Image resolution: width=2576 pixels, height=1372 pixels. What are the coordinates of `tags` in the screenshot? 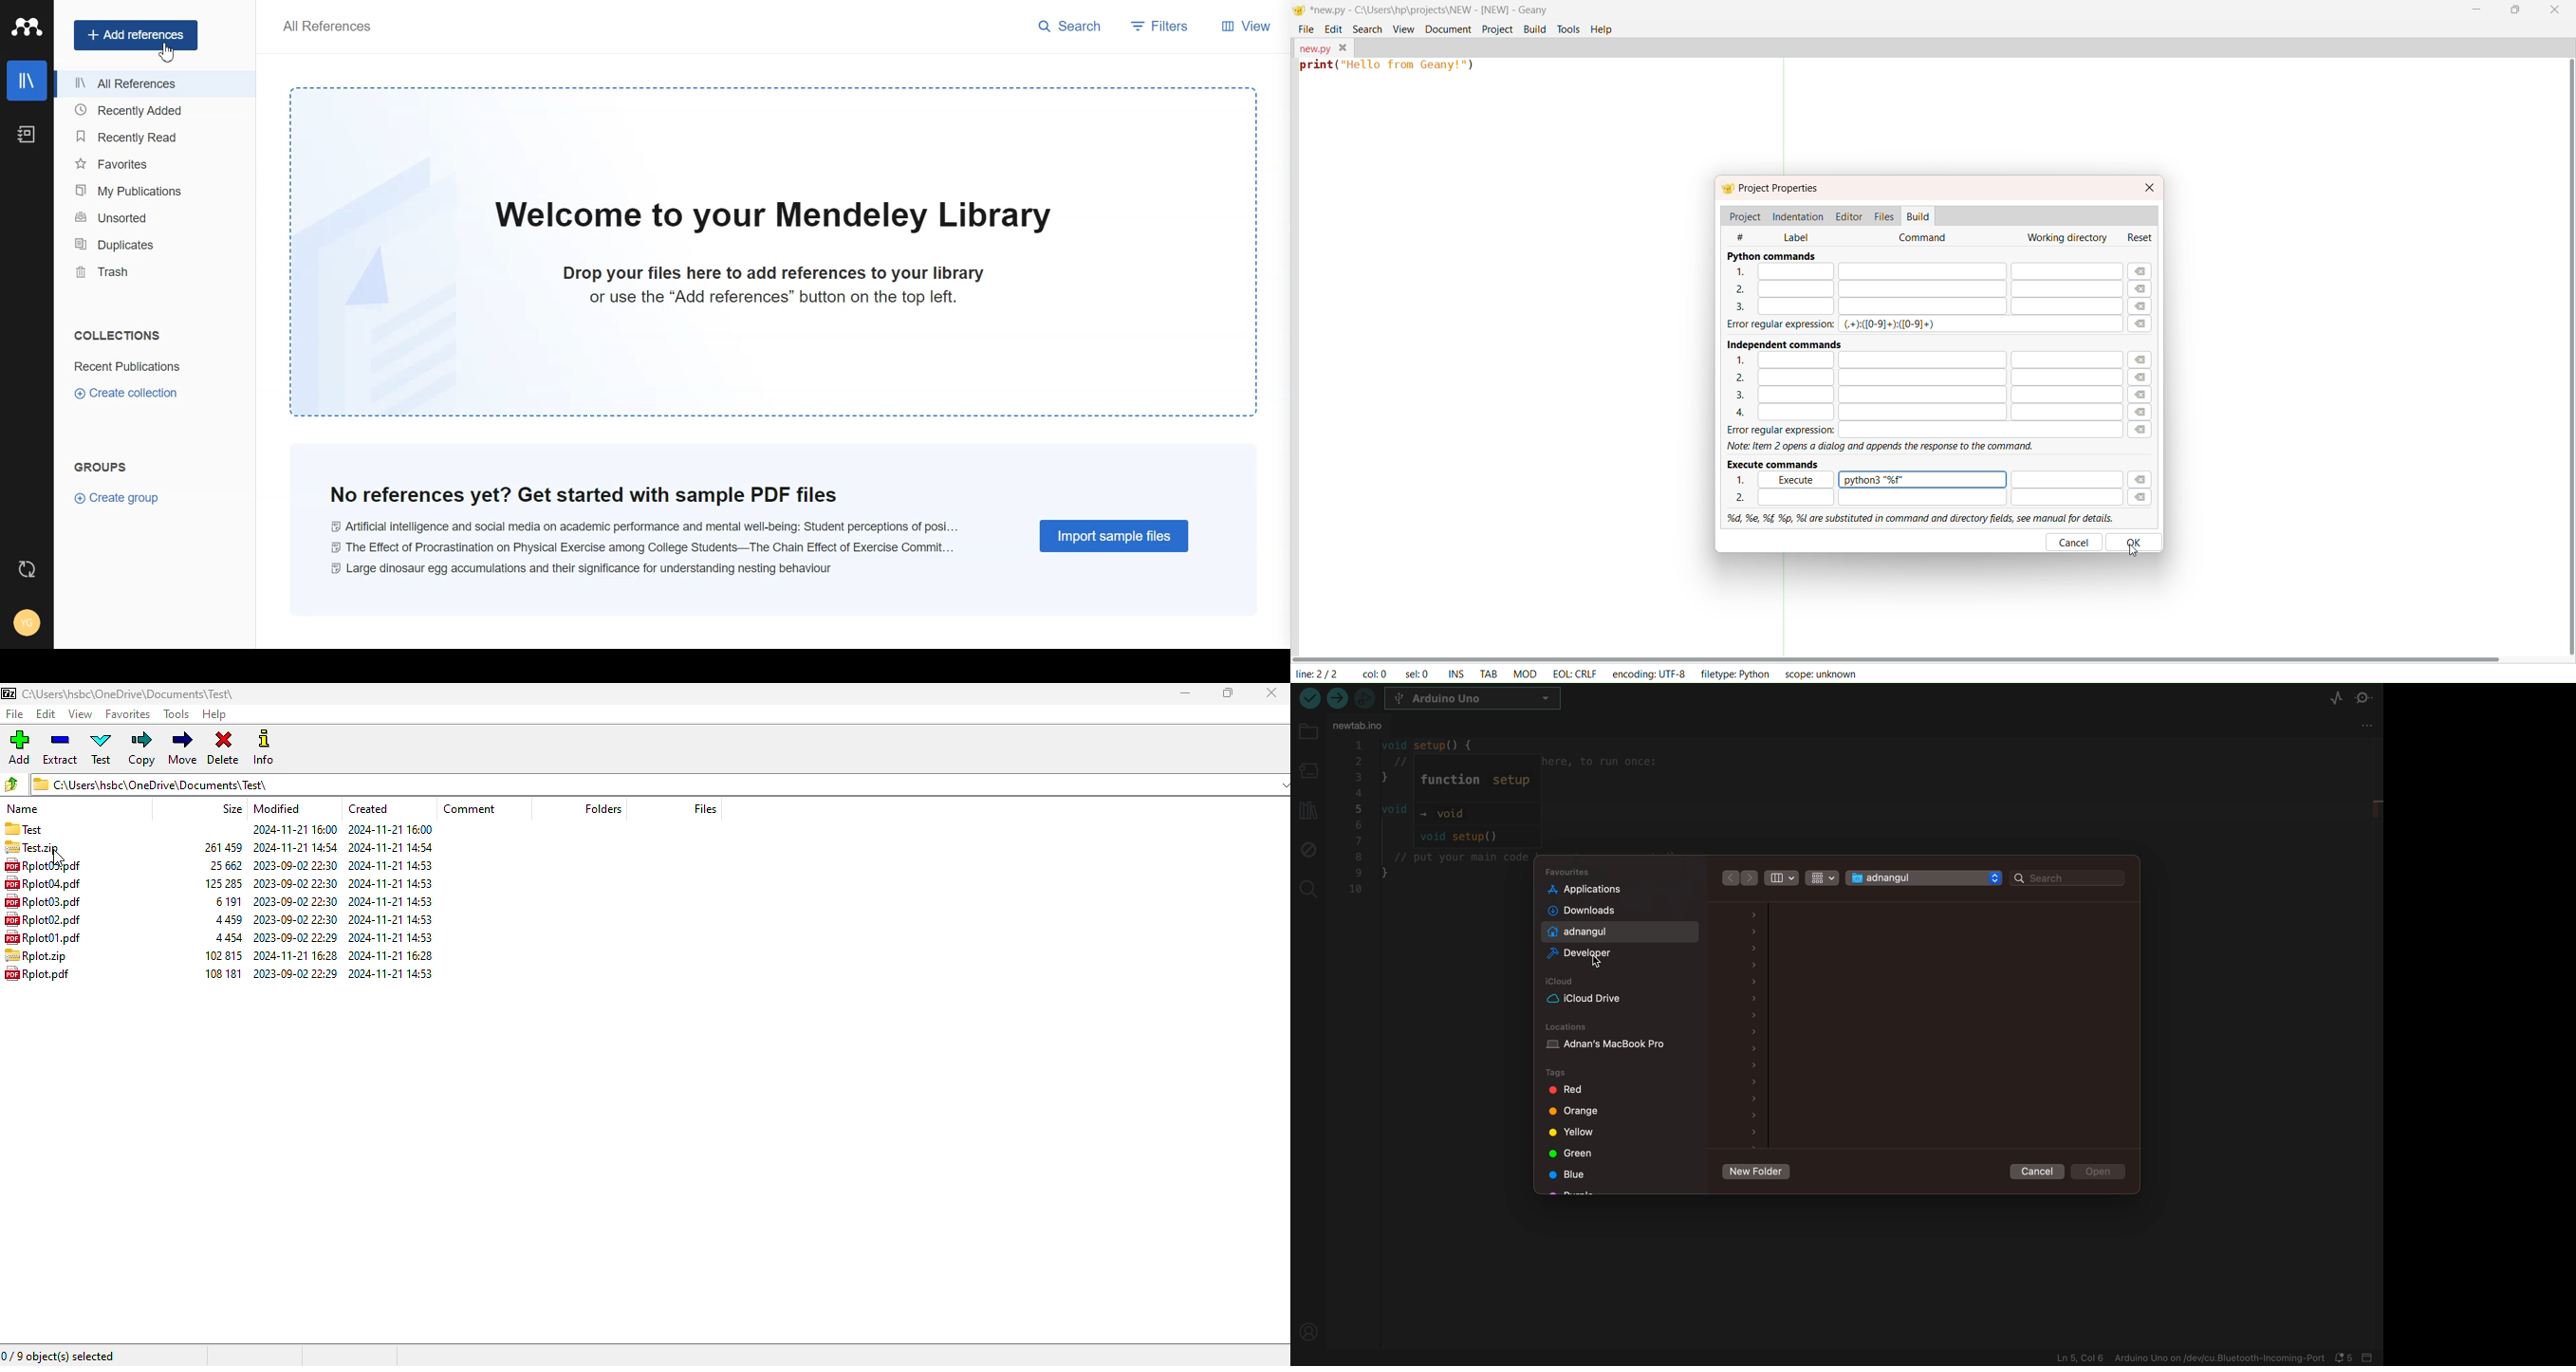 It's located at (1570, 1152).